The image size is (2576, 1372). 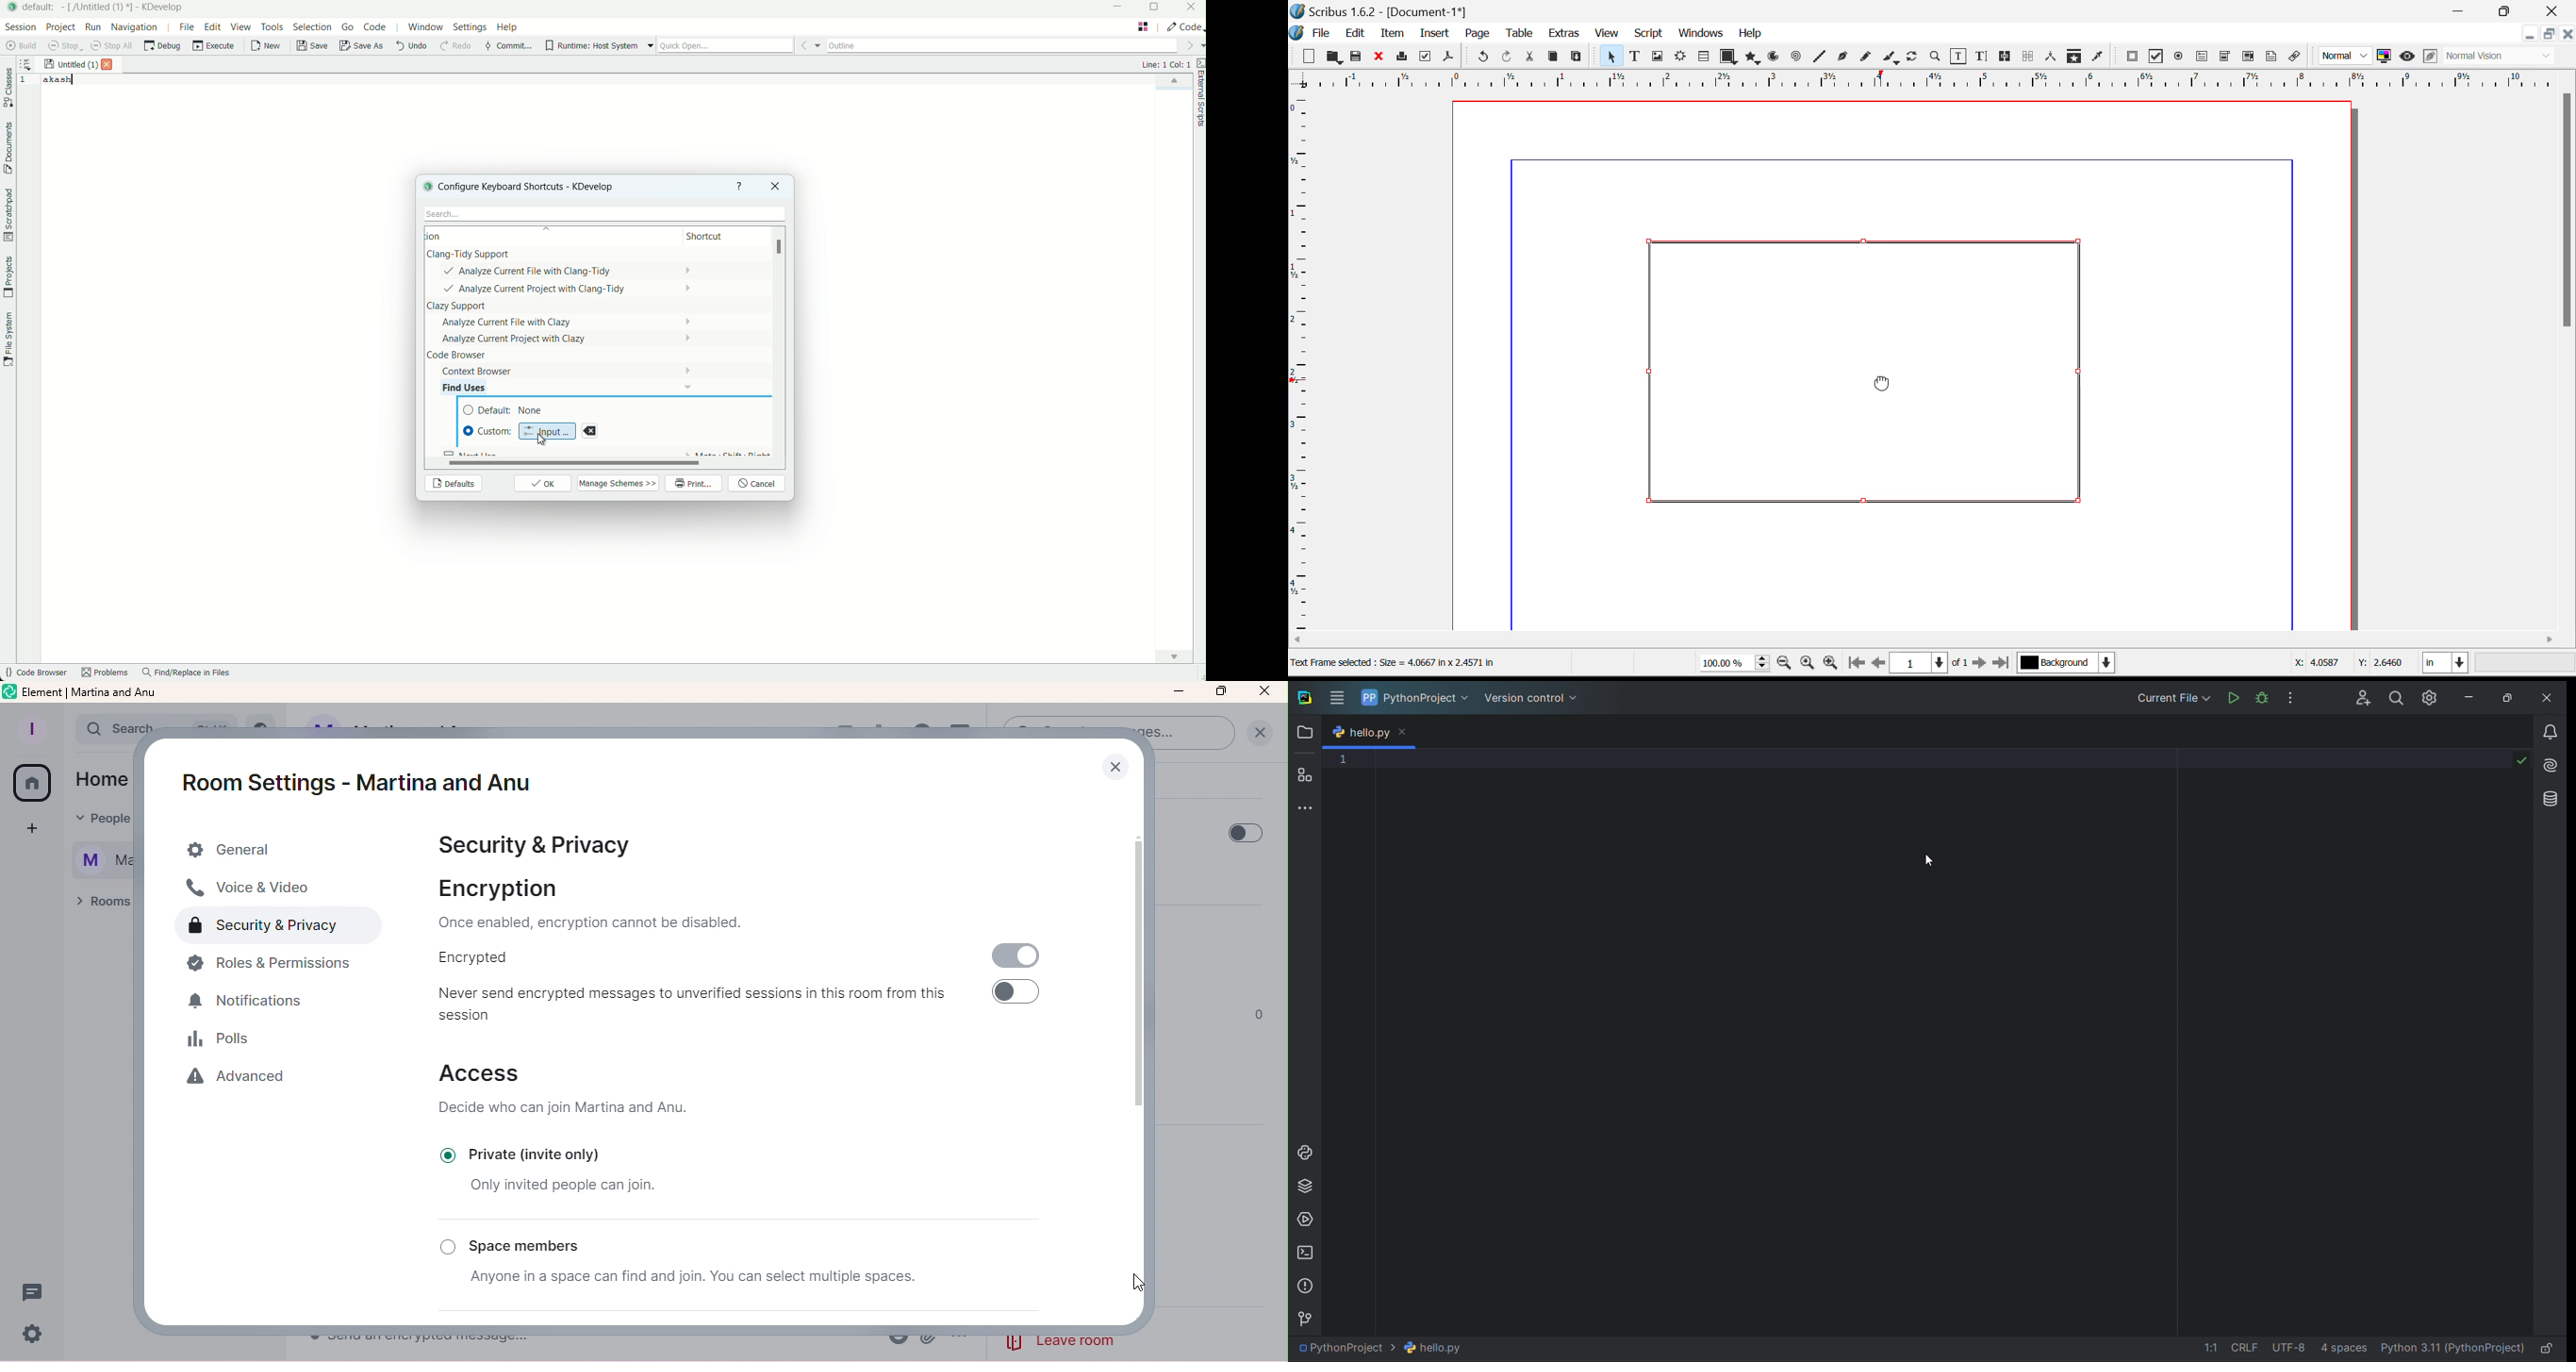 I want to click on Item, so click(x=1390, y=32).